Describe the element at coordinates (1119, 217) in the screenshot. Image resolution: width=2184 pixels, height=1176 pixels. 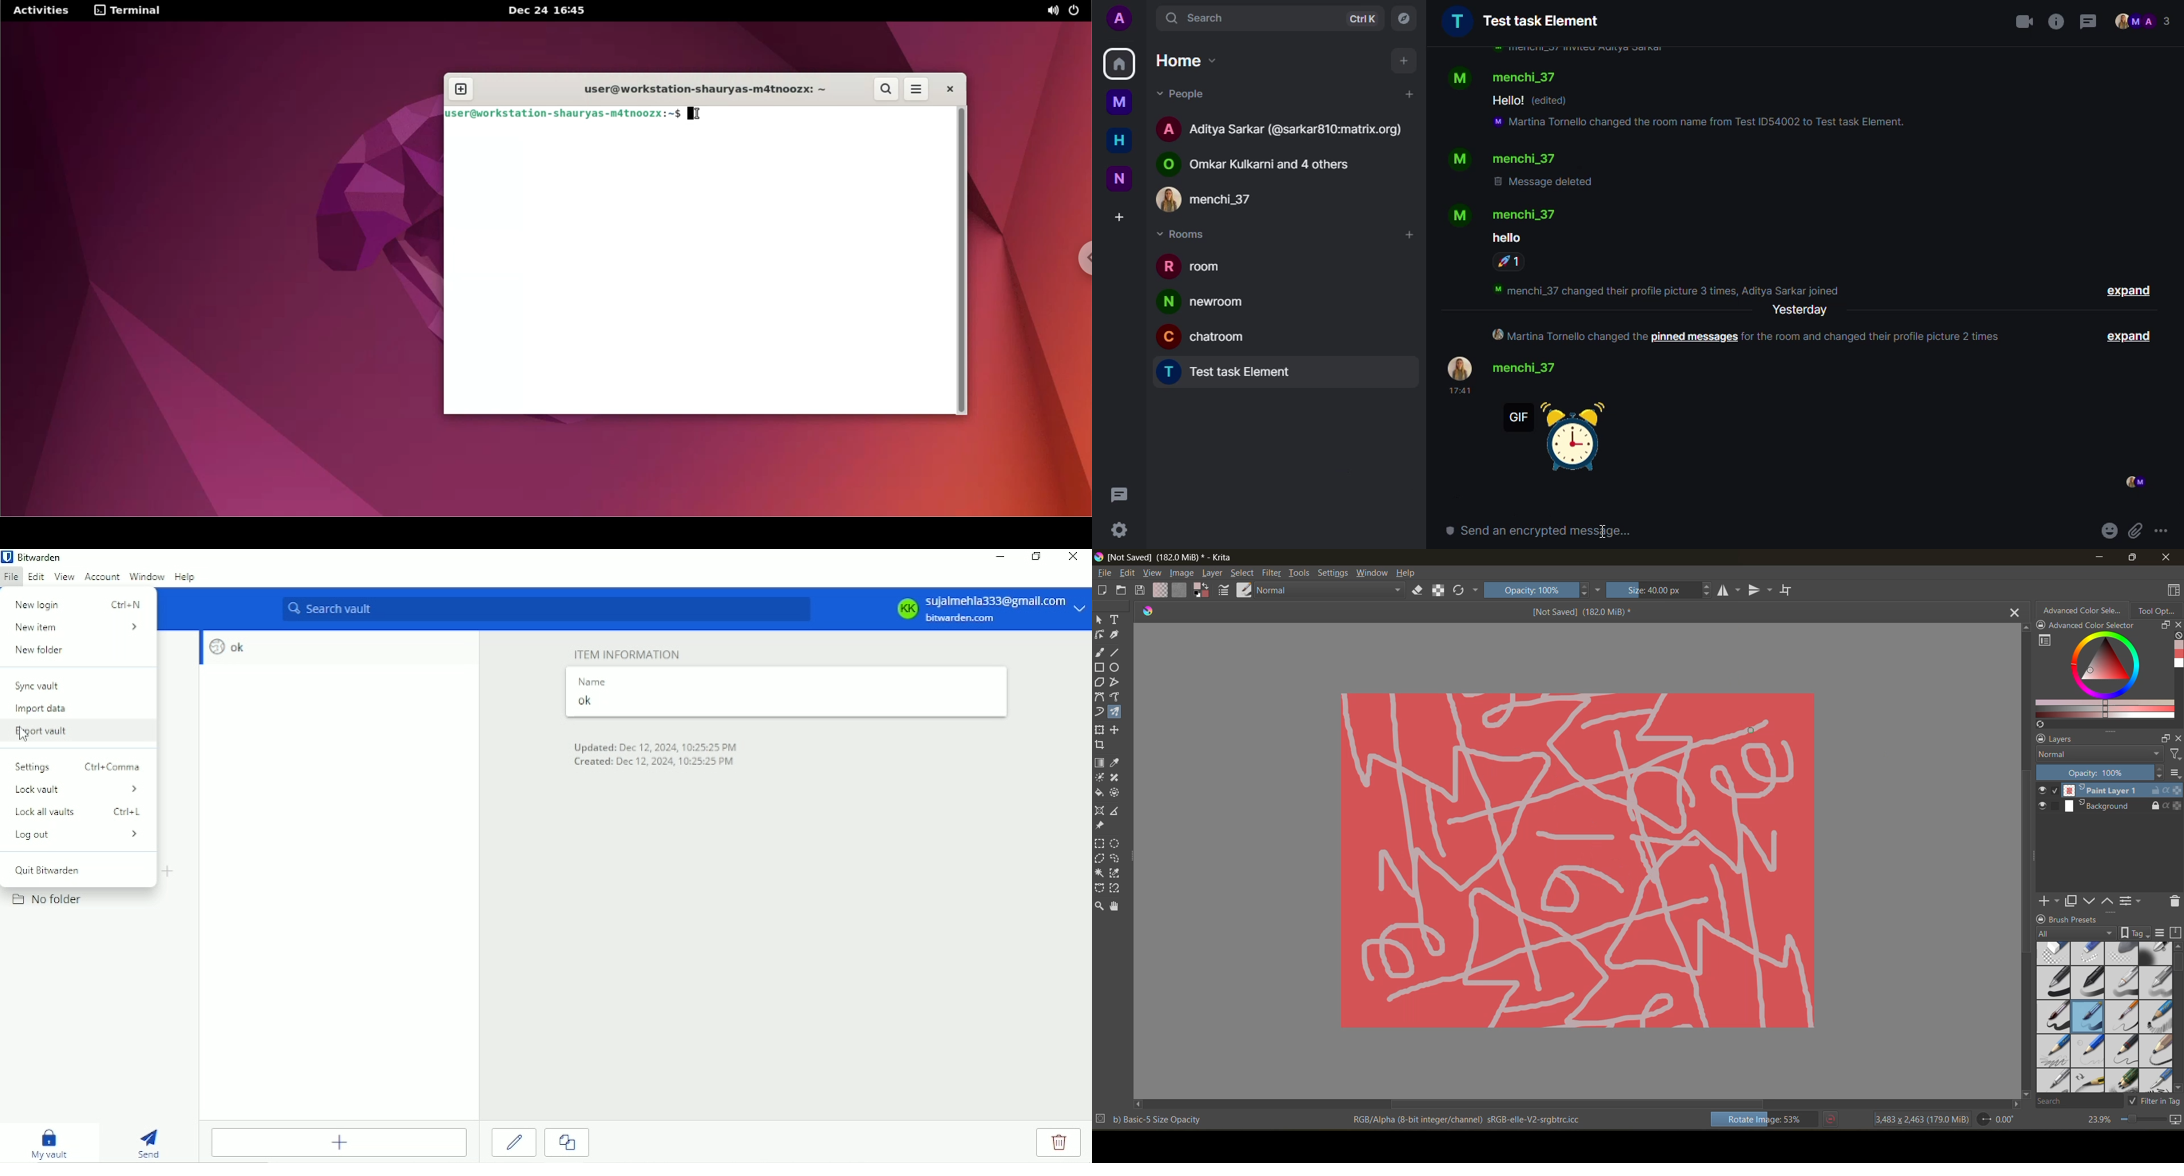
I see `create space` at that location.